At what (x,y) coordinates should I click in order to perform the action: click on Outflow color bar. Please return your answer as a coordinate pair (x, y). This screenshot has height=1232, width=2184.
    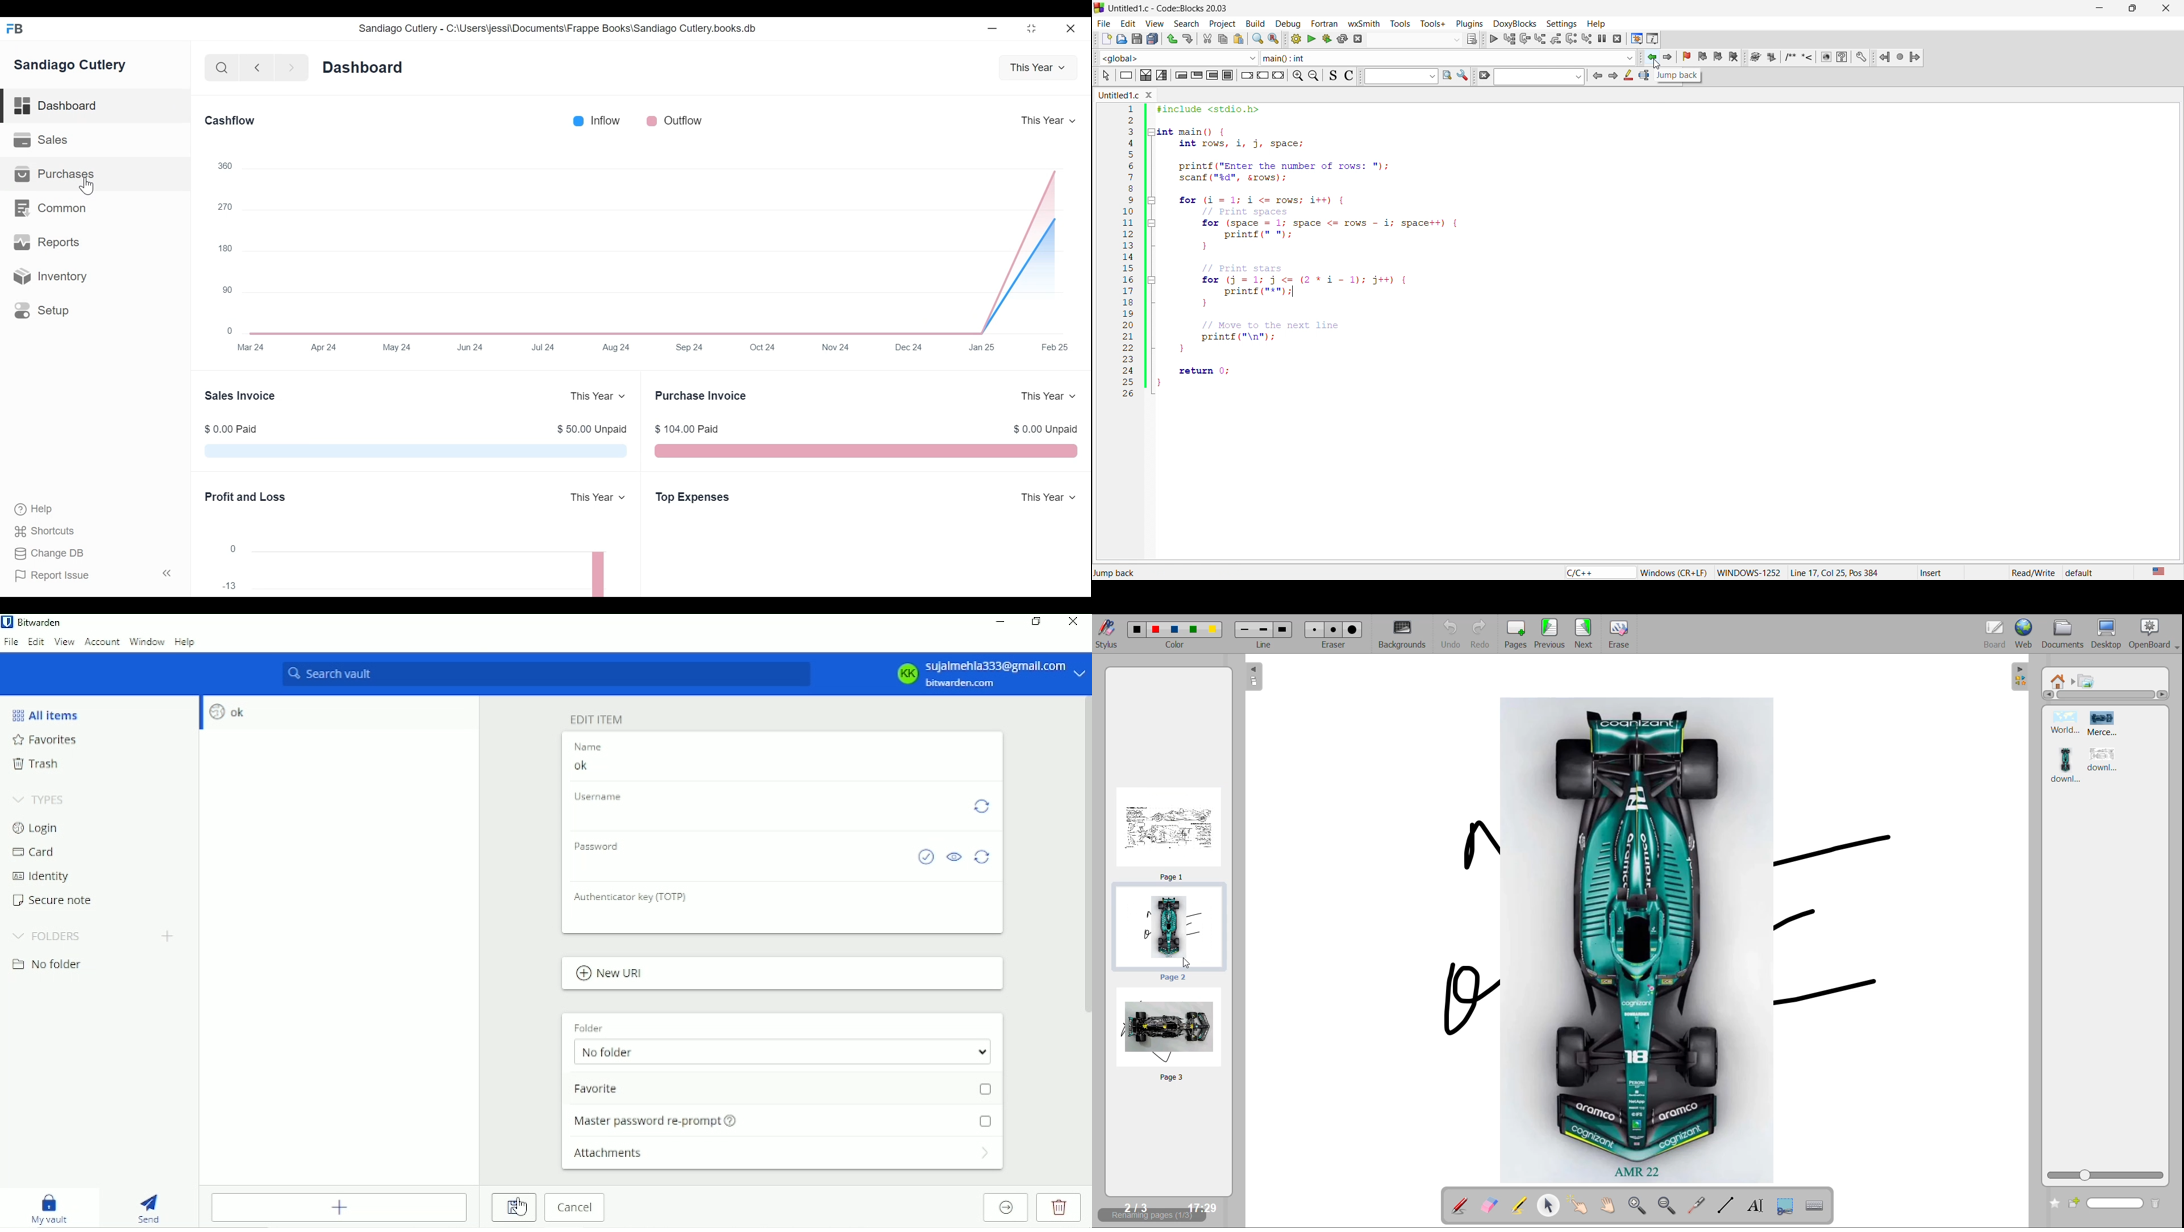
    Looking at the image, I should click on (652, 120).